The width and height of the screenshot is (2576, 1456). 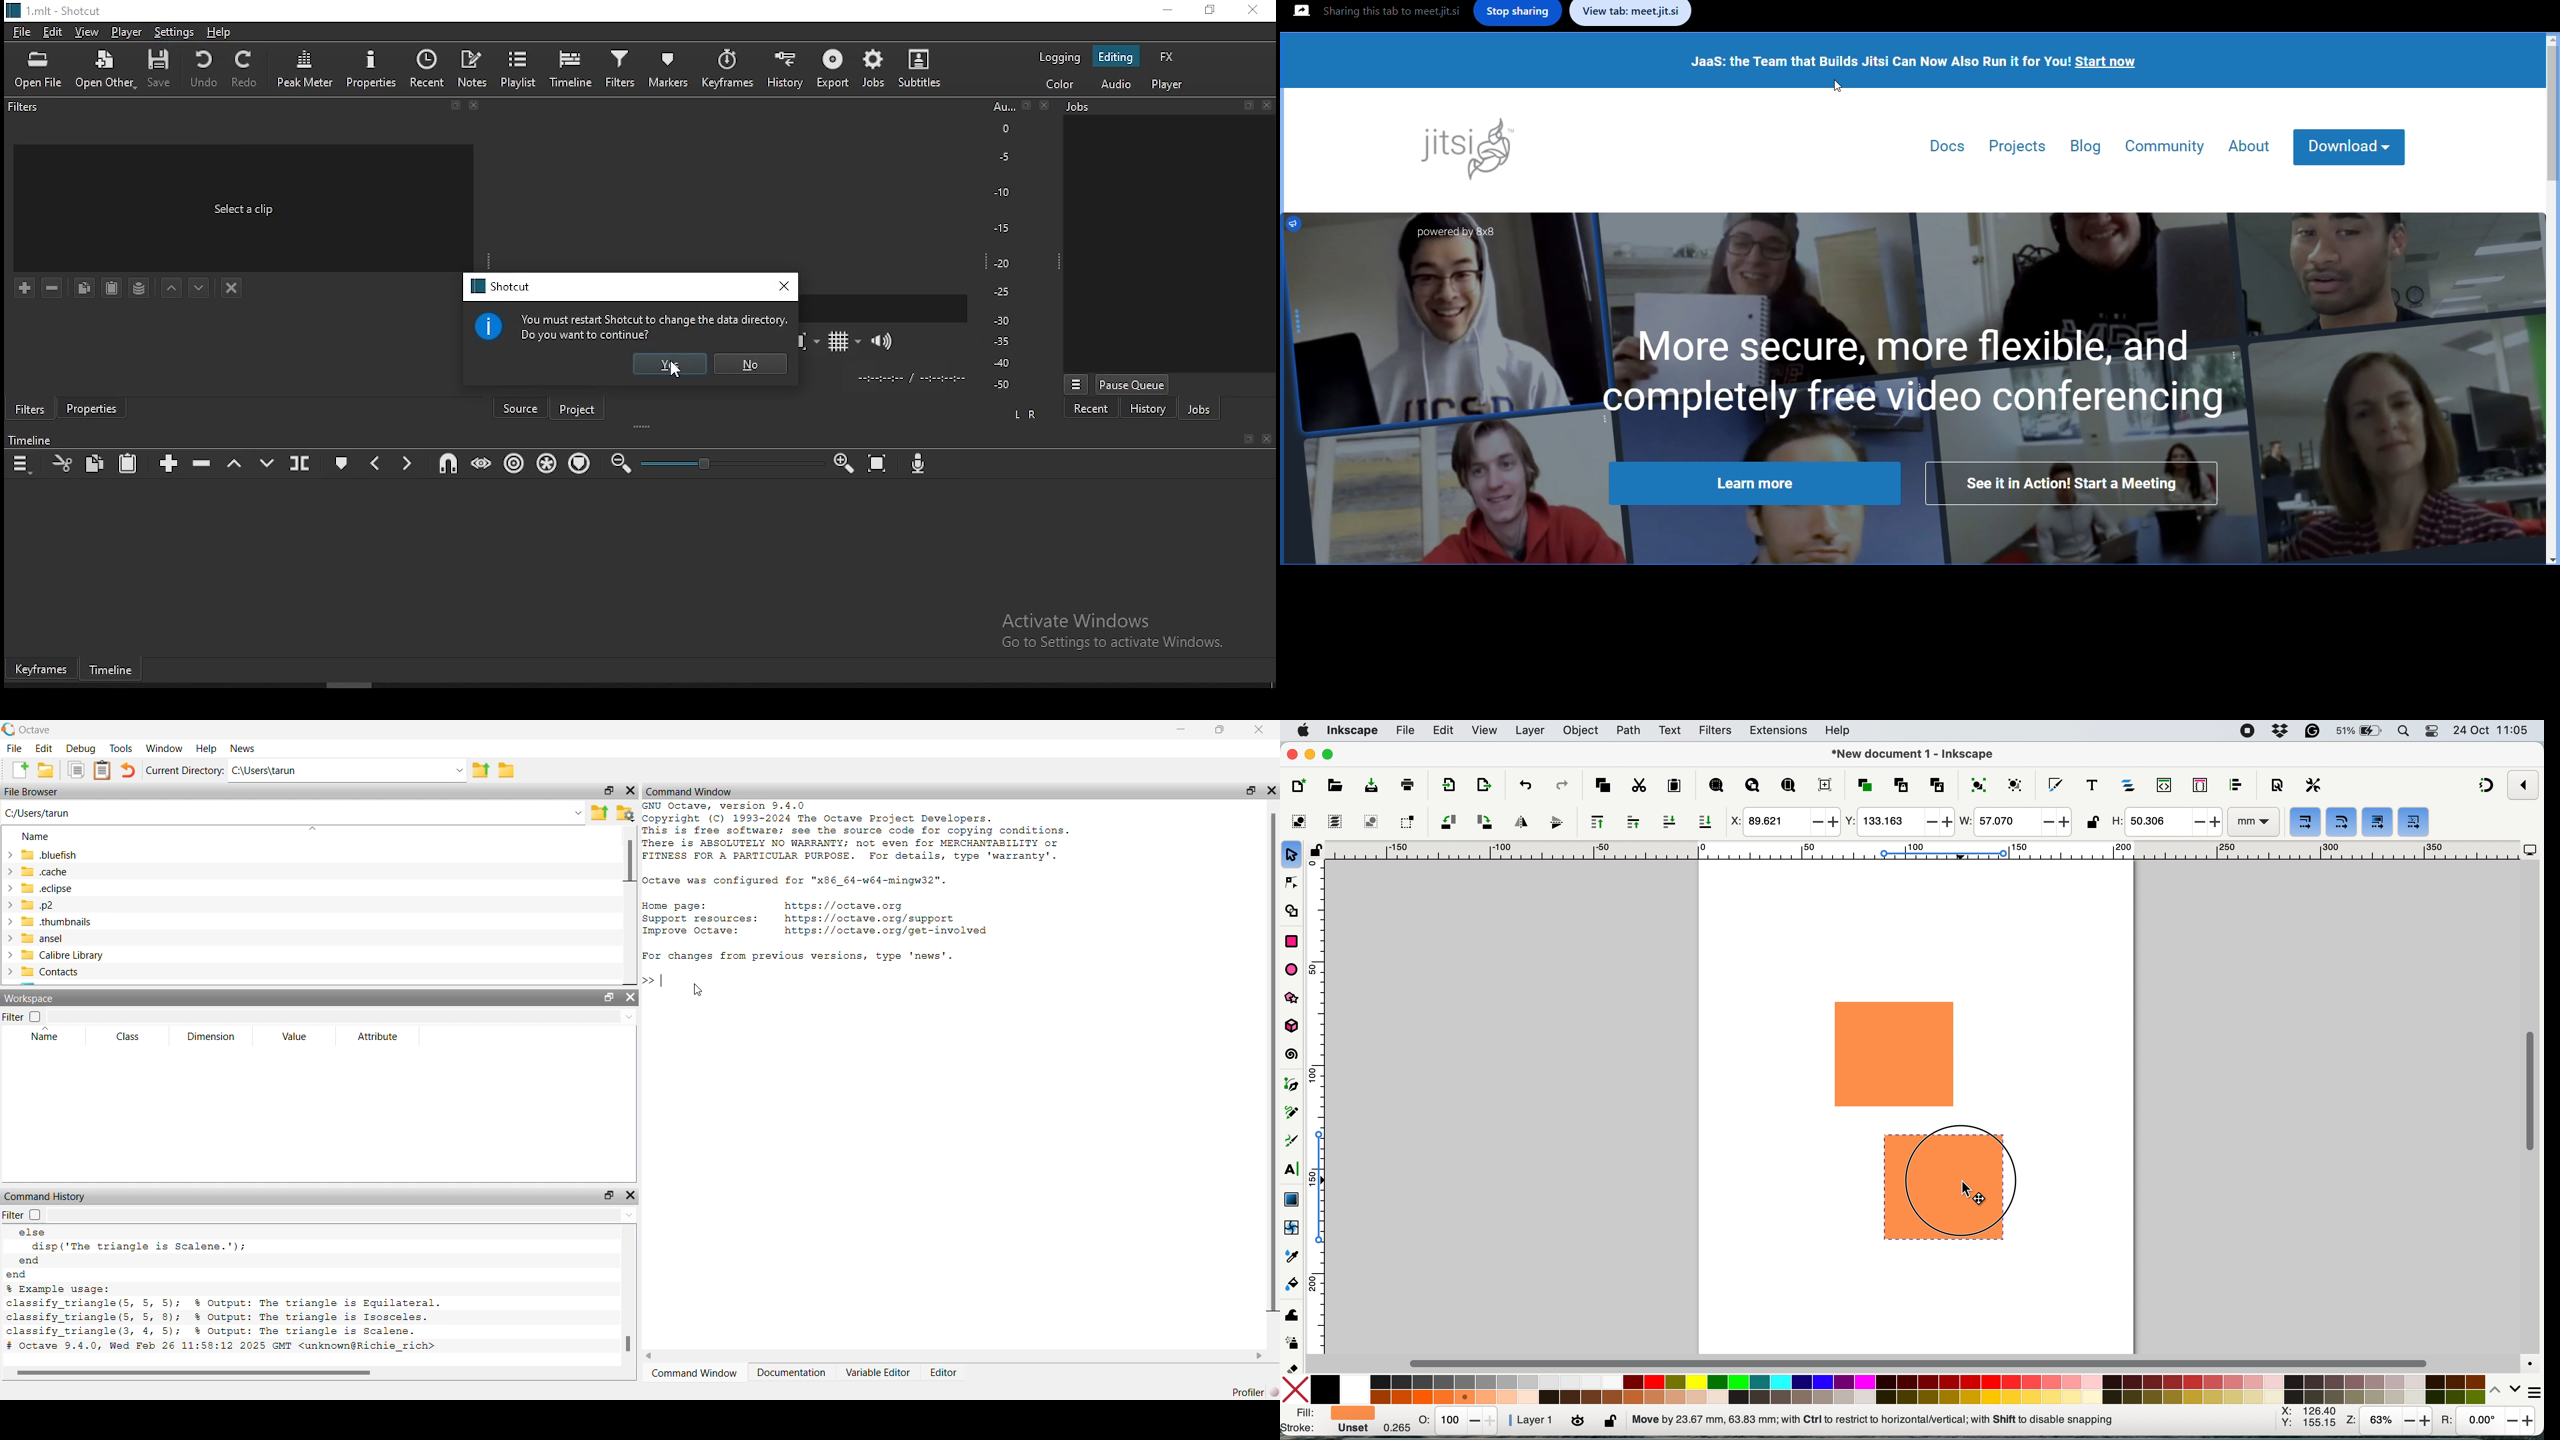 I want to click on filters, so click(x=620, y=69).